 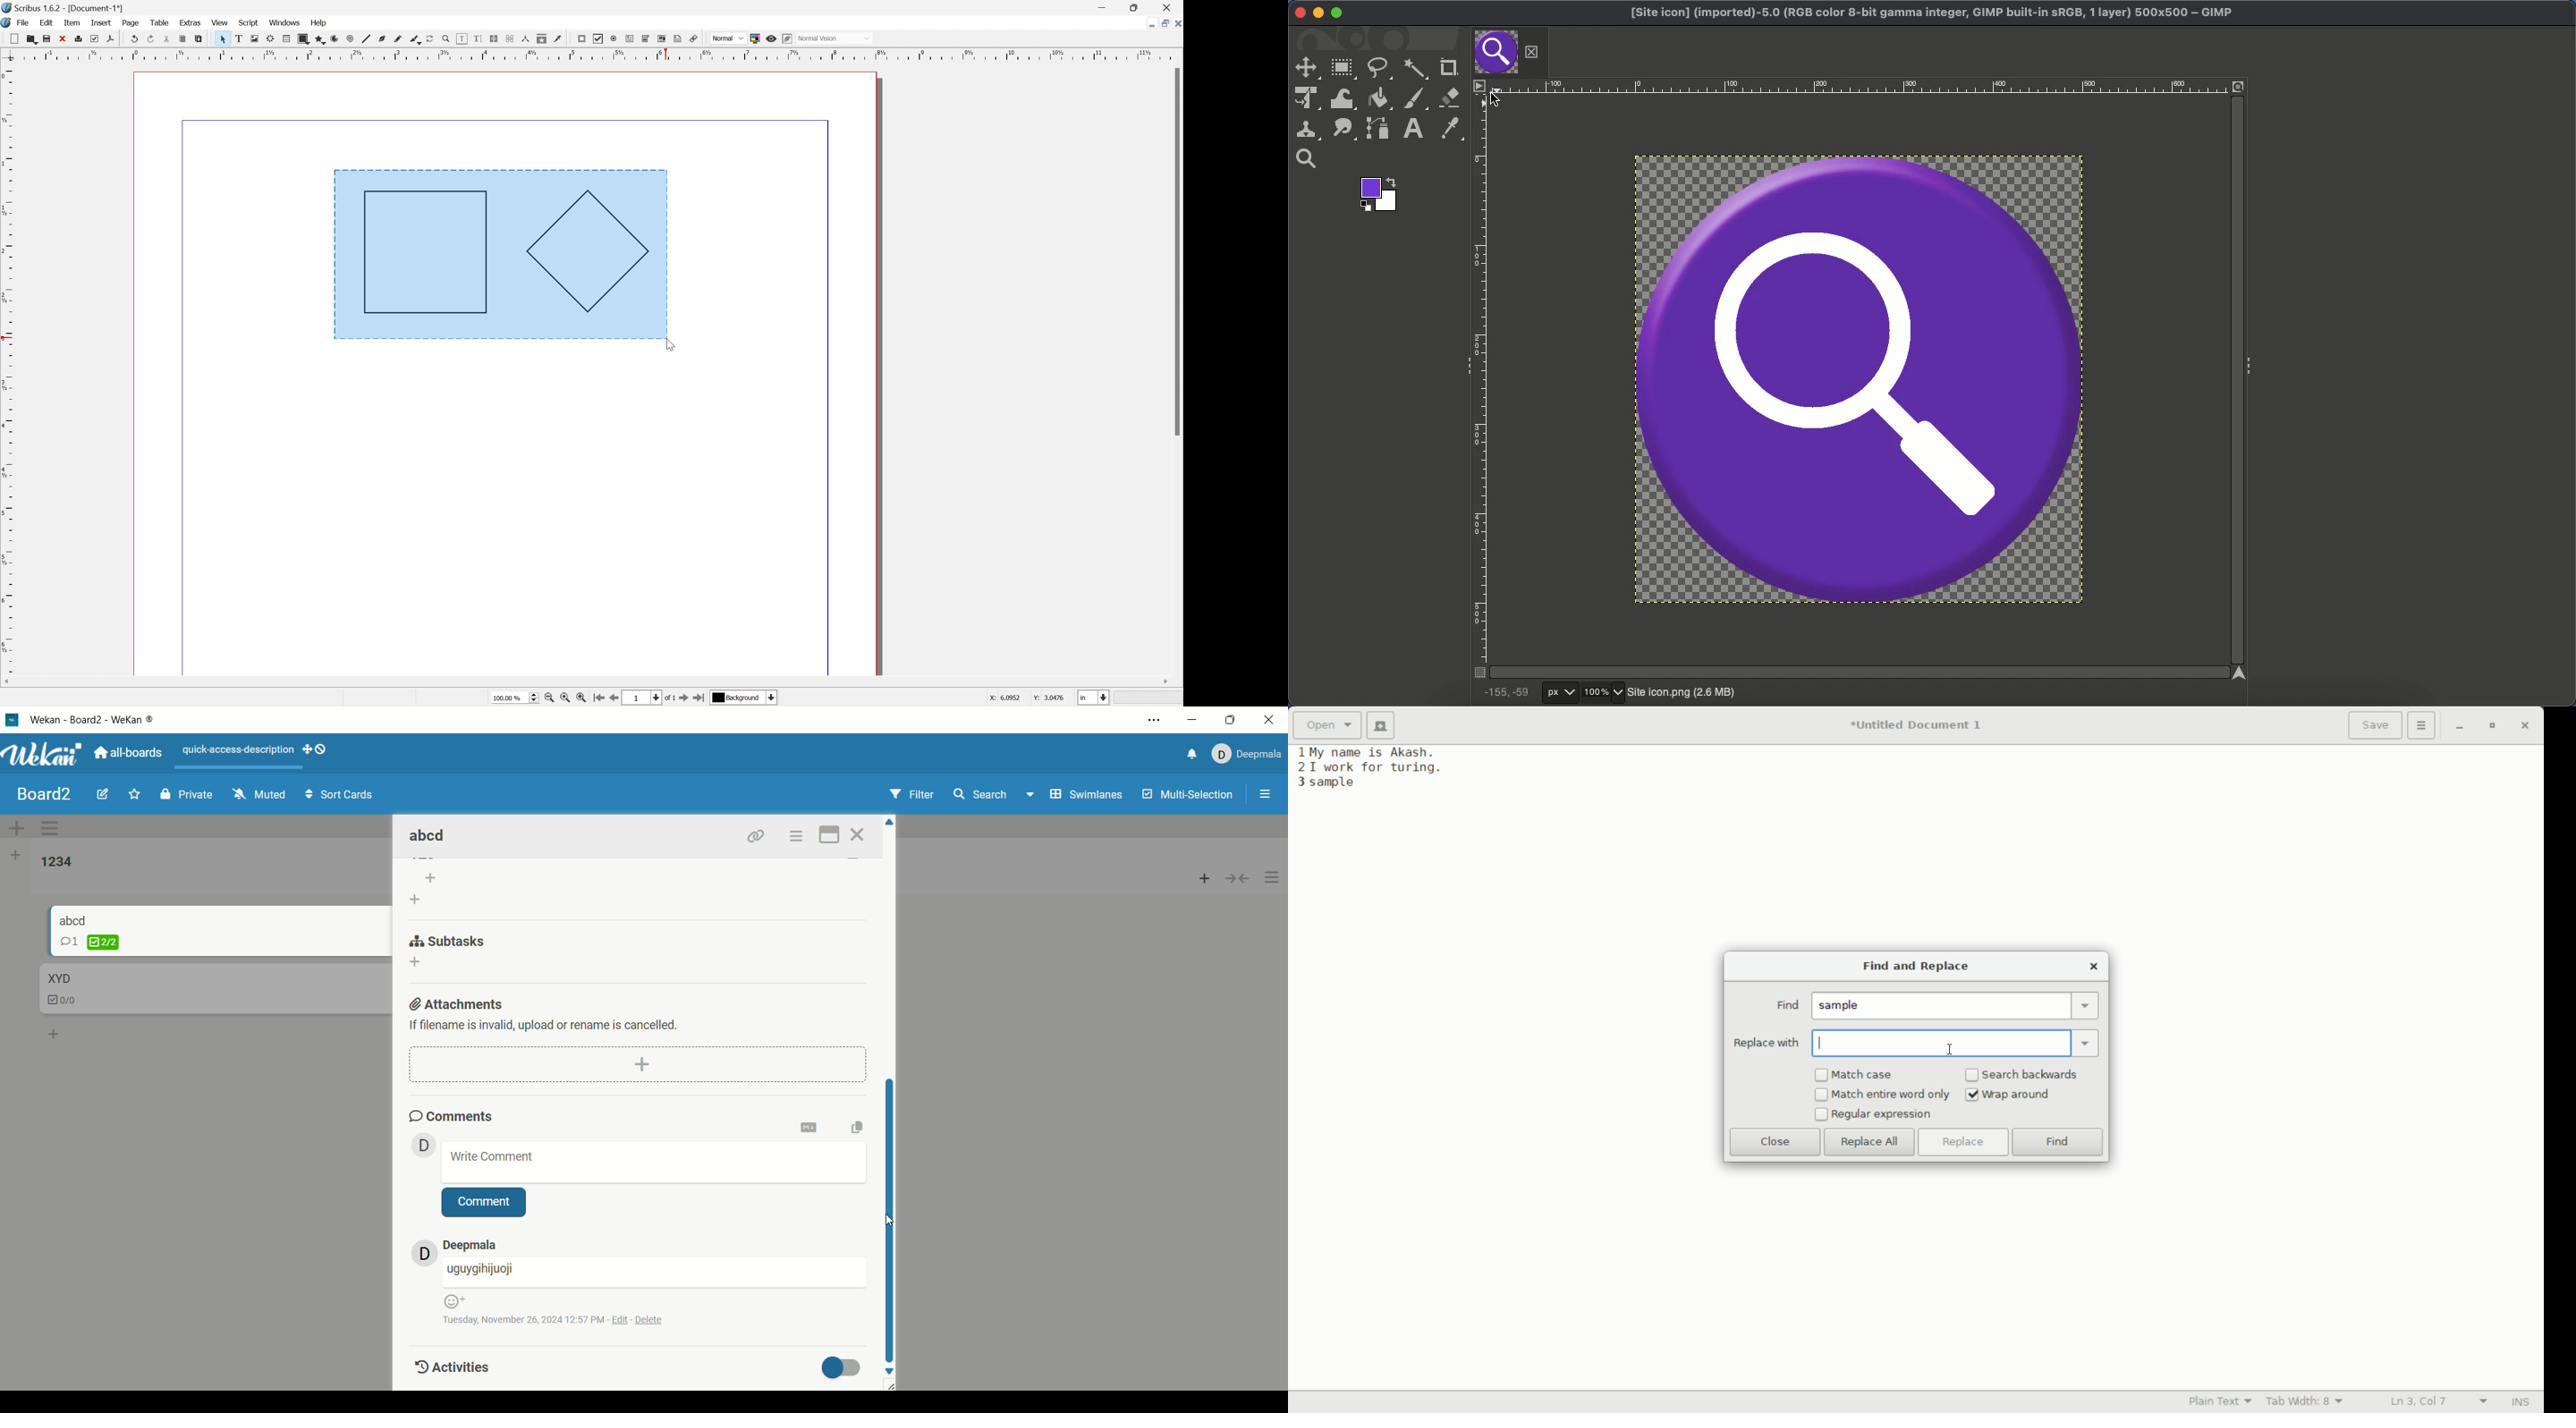 What do you see at coordinates (10, 38) in the screenshot?
I see `new` at bounding box center [10, 38].